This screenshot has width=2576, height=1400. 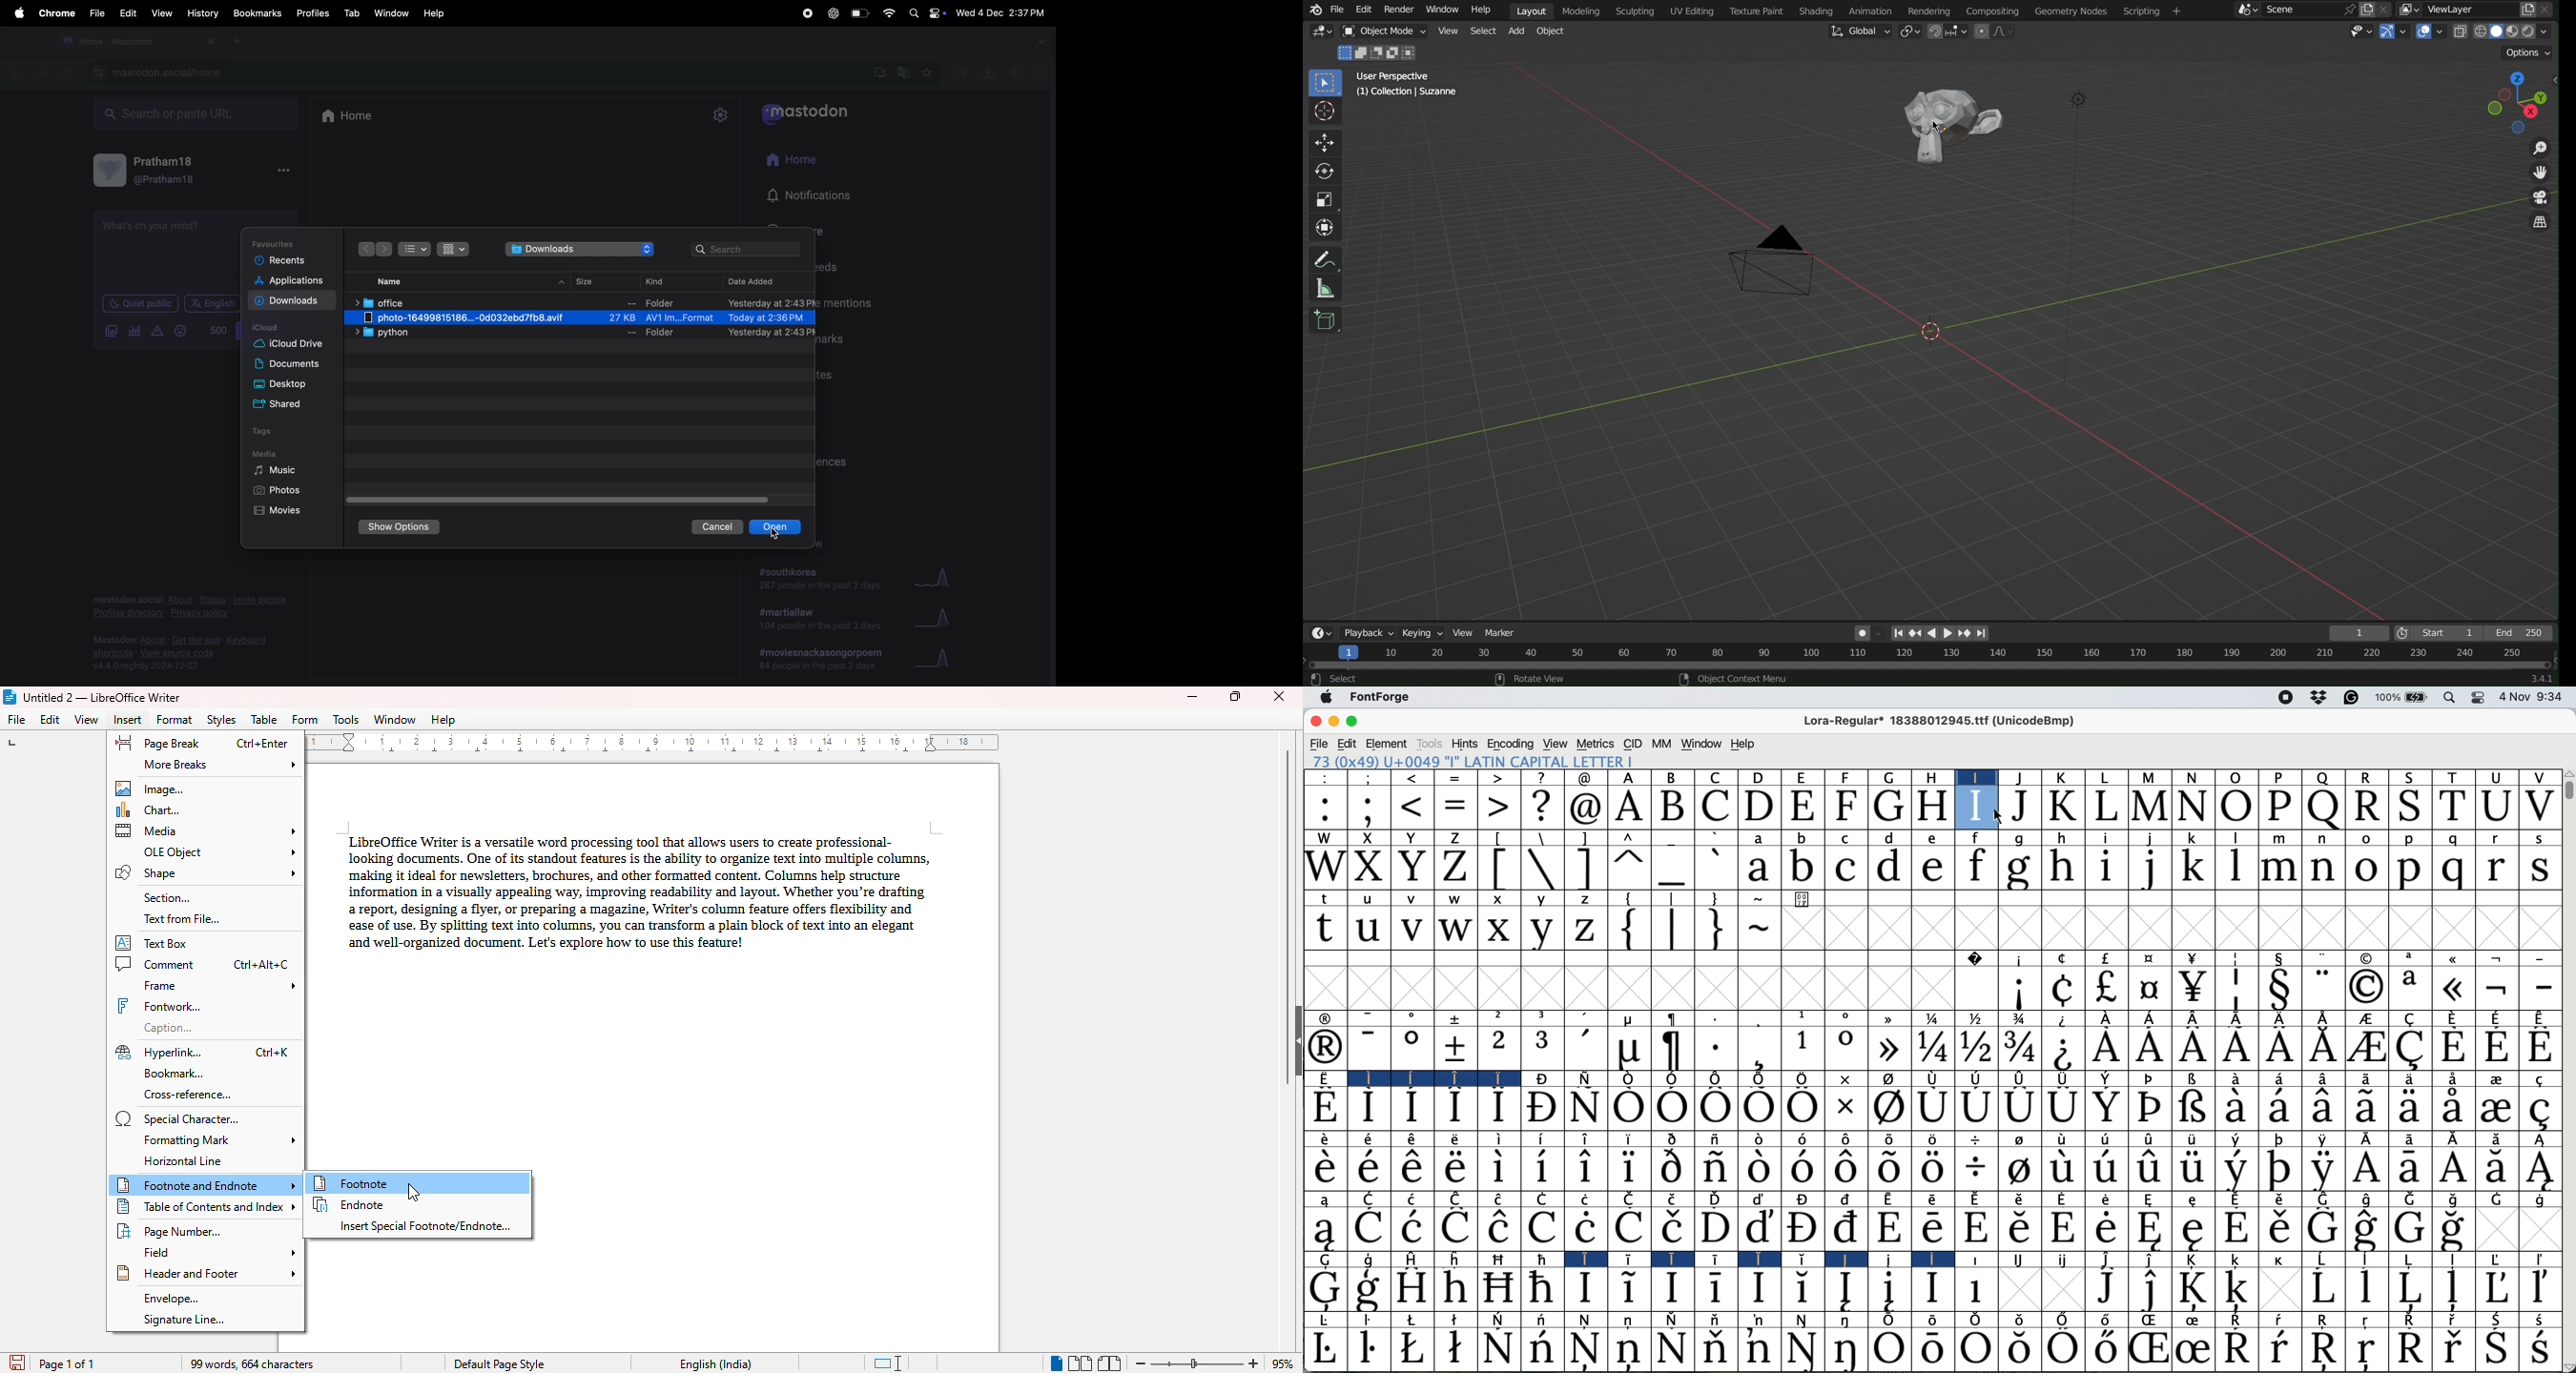 What do you see at coordinates (1890, 1350) in the screenshot?
I see `Symbol` at bounding box center [1890, 1350].